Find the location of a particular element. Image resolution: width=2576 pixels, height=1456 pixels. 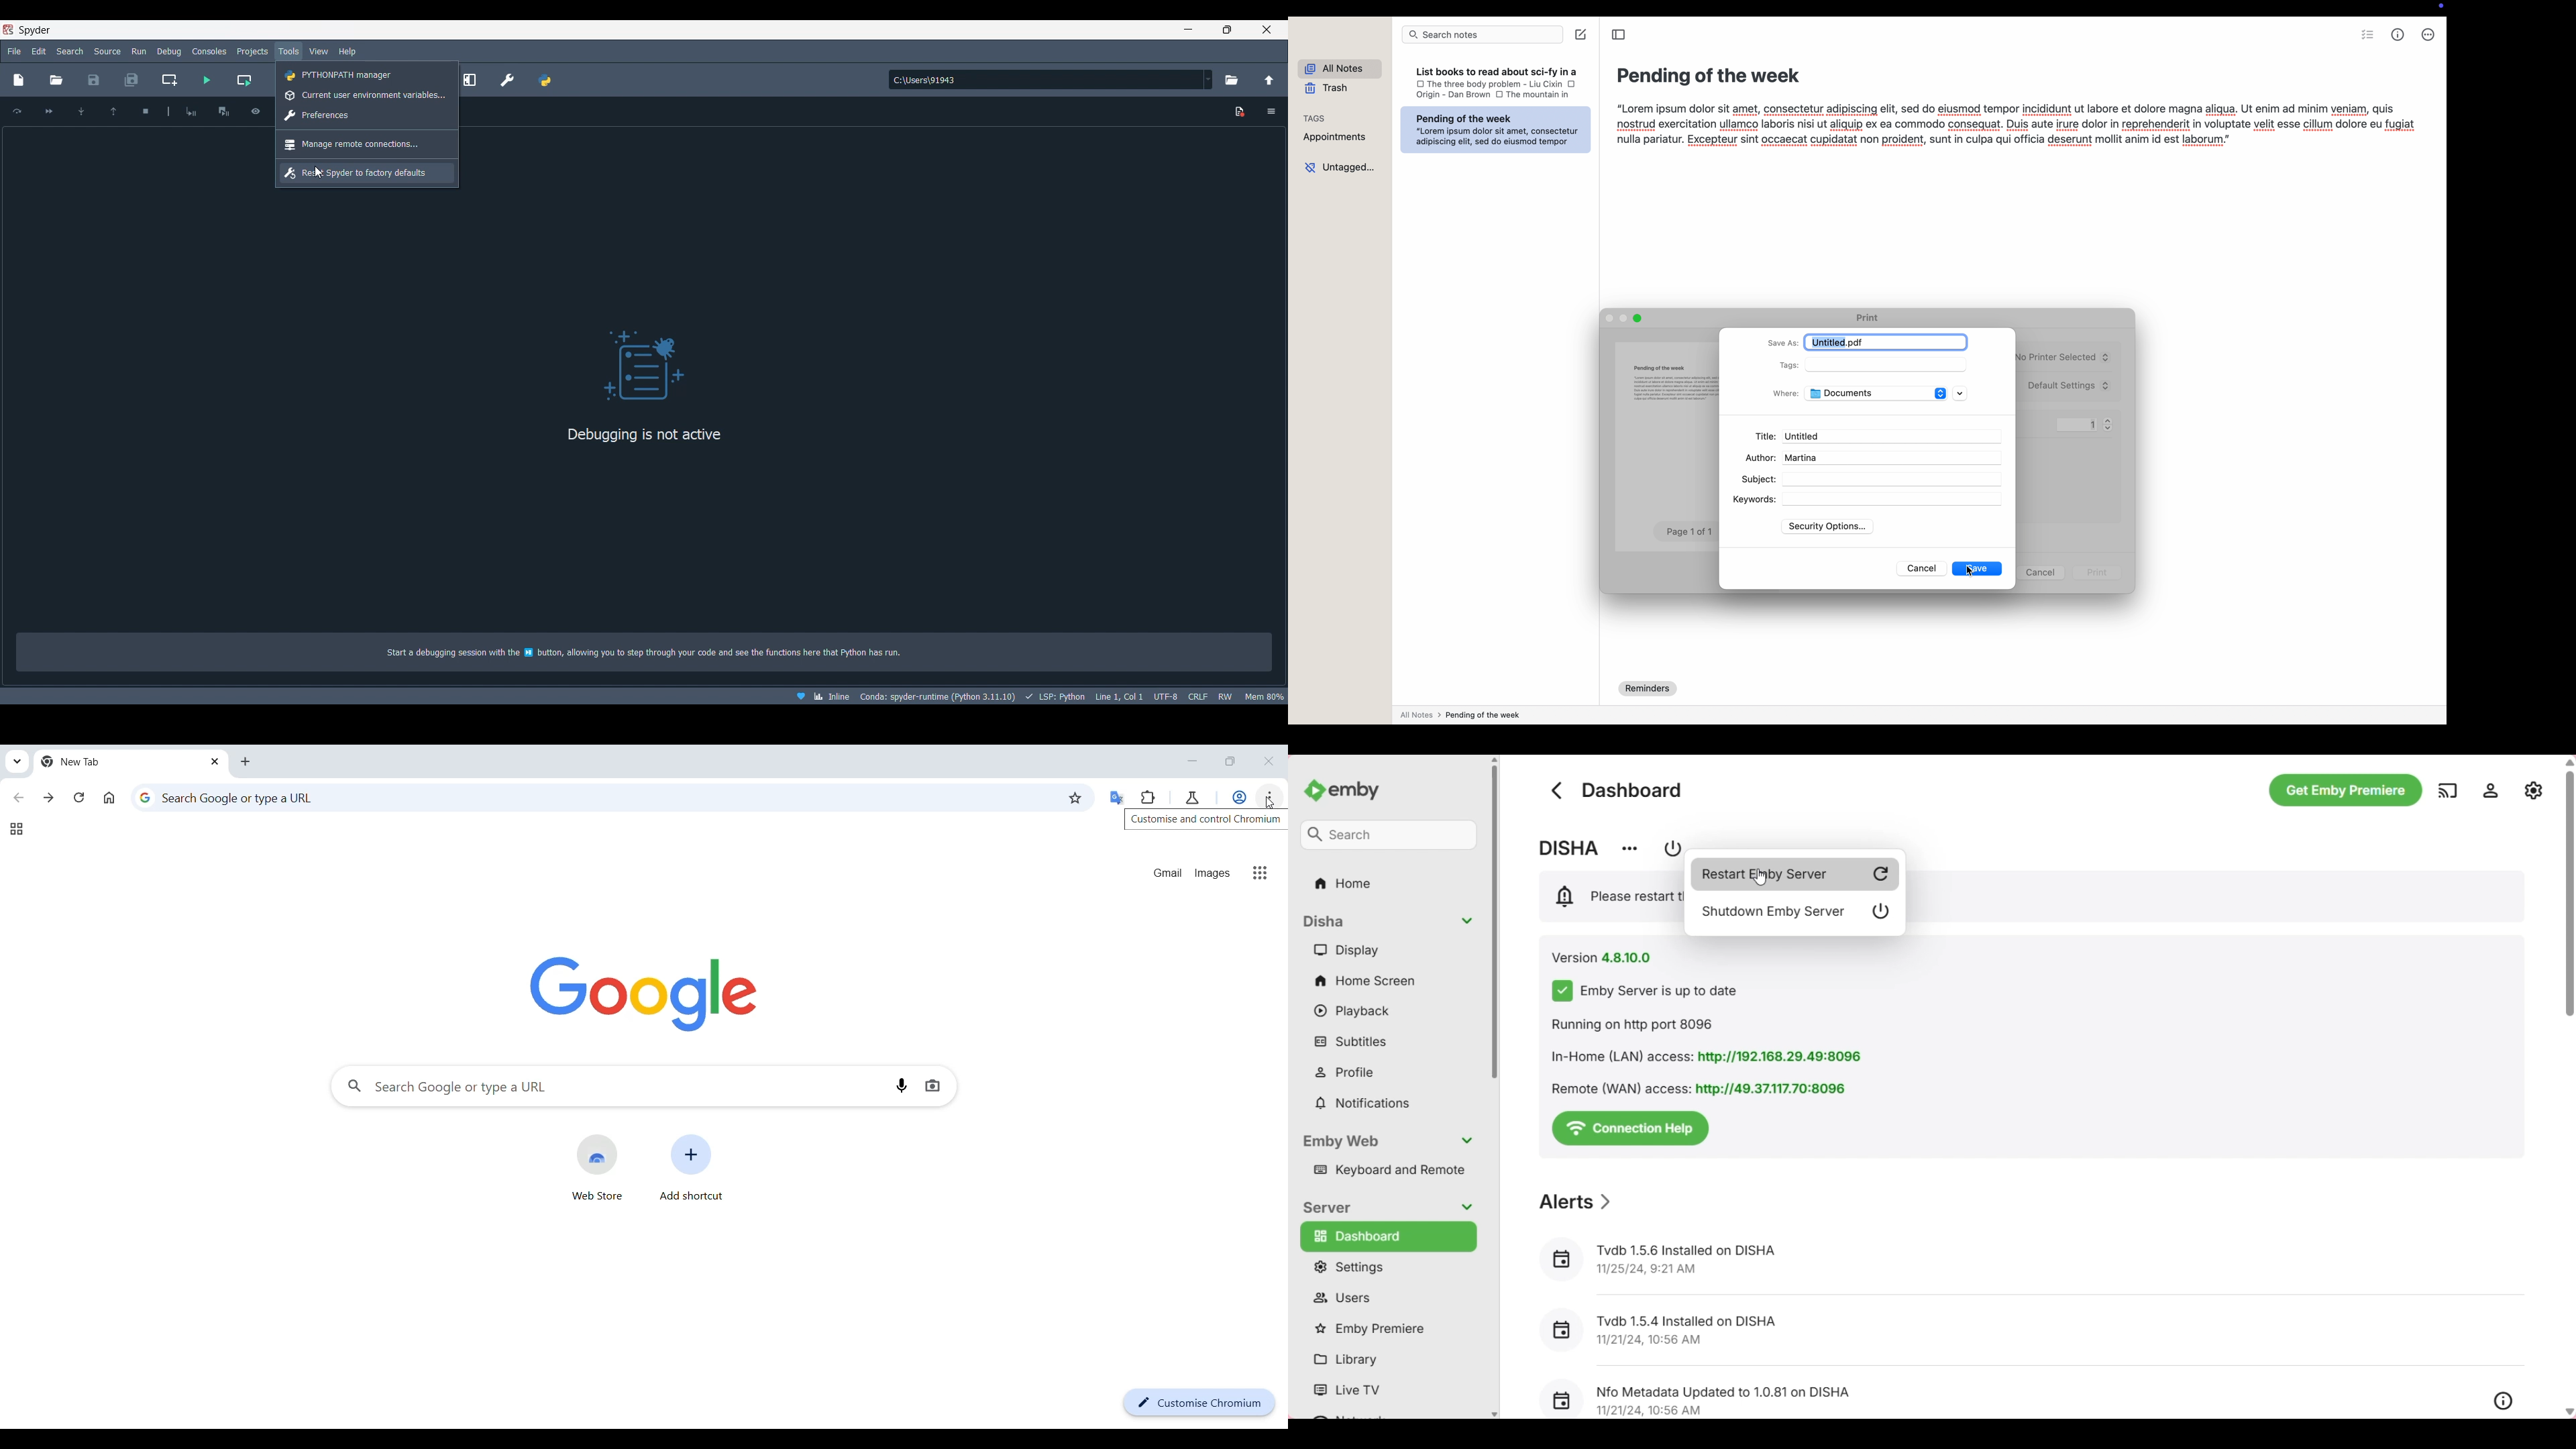

Keyboard and remote is located at coordinates (1387, 1171).